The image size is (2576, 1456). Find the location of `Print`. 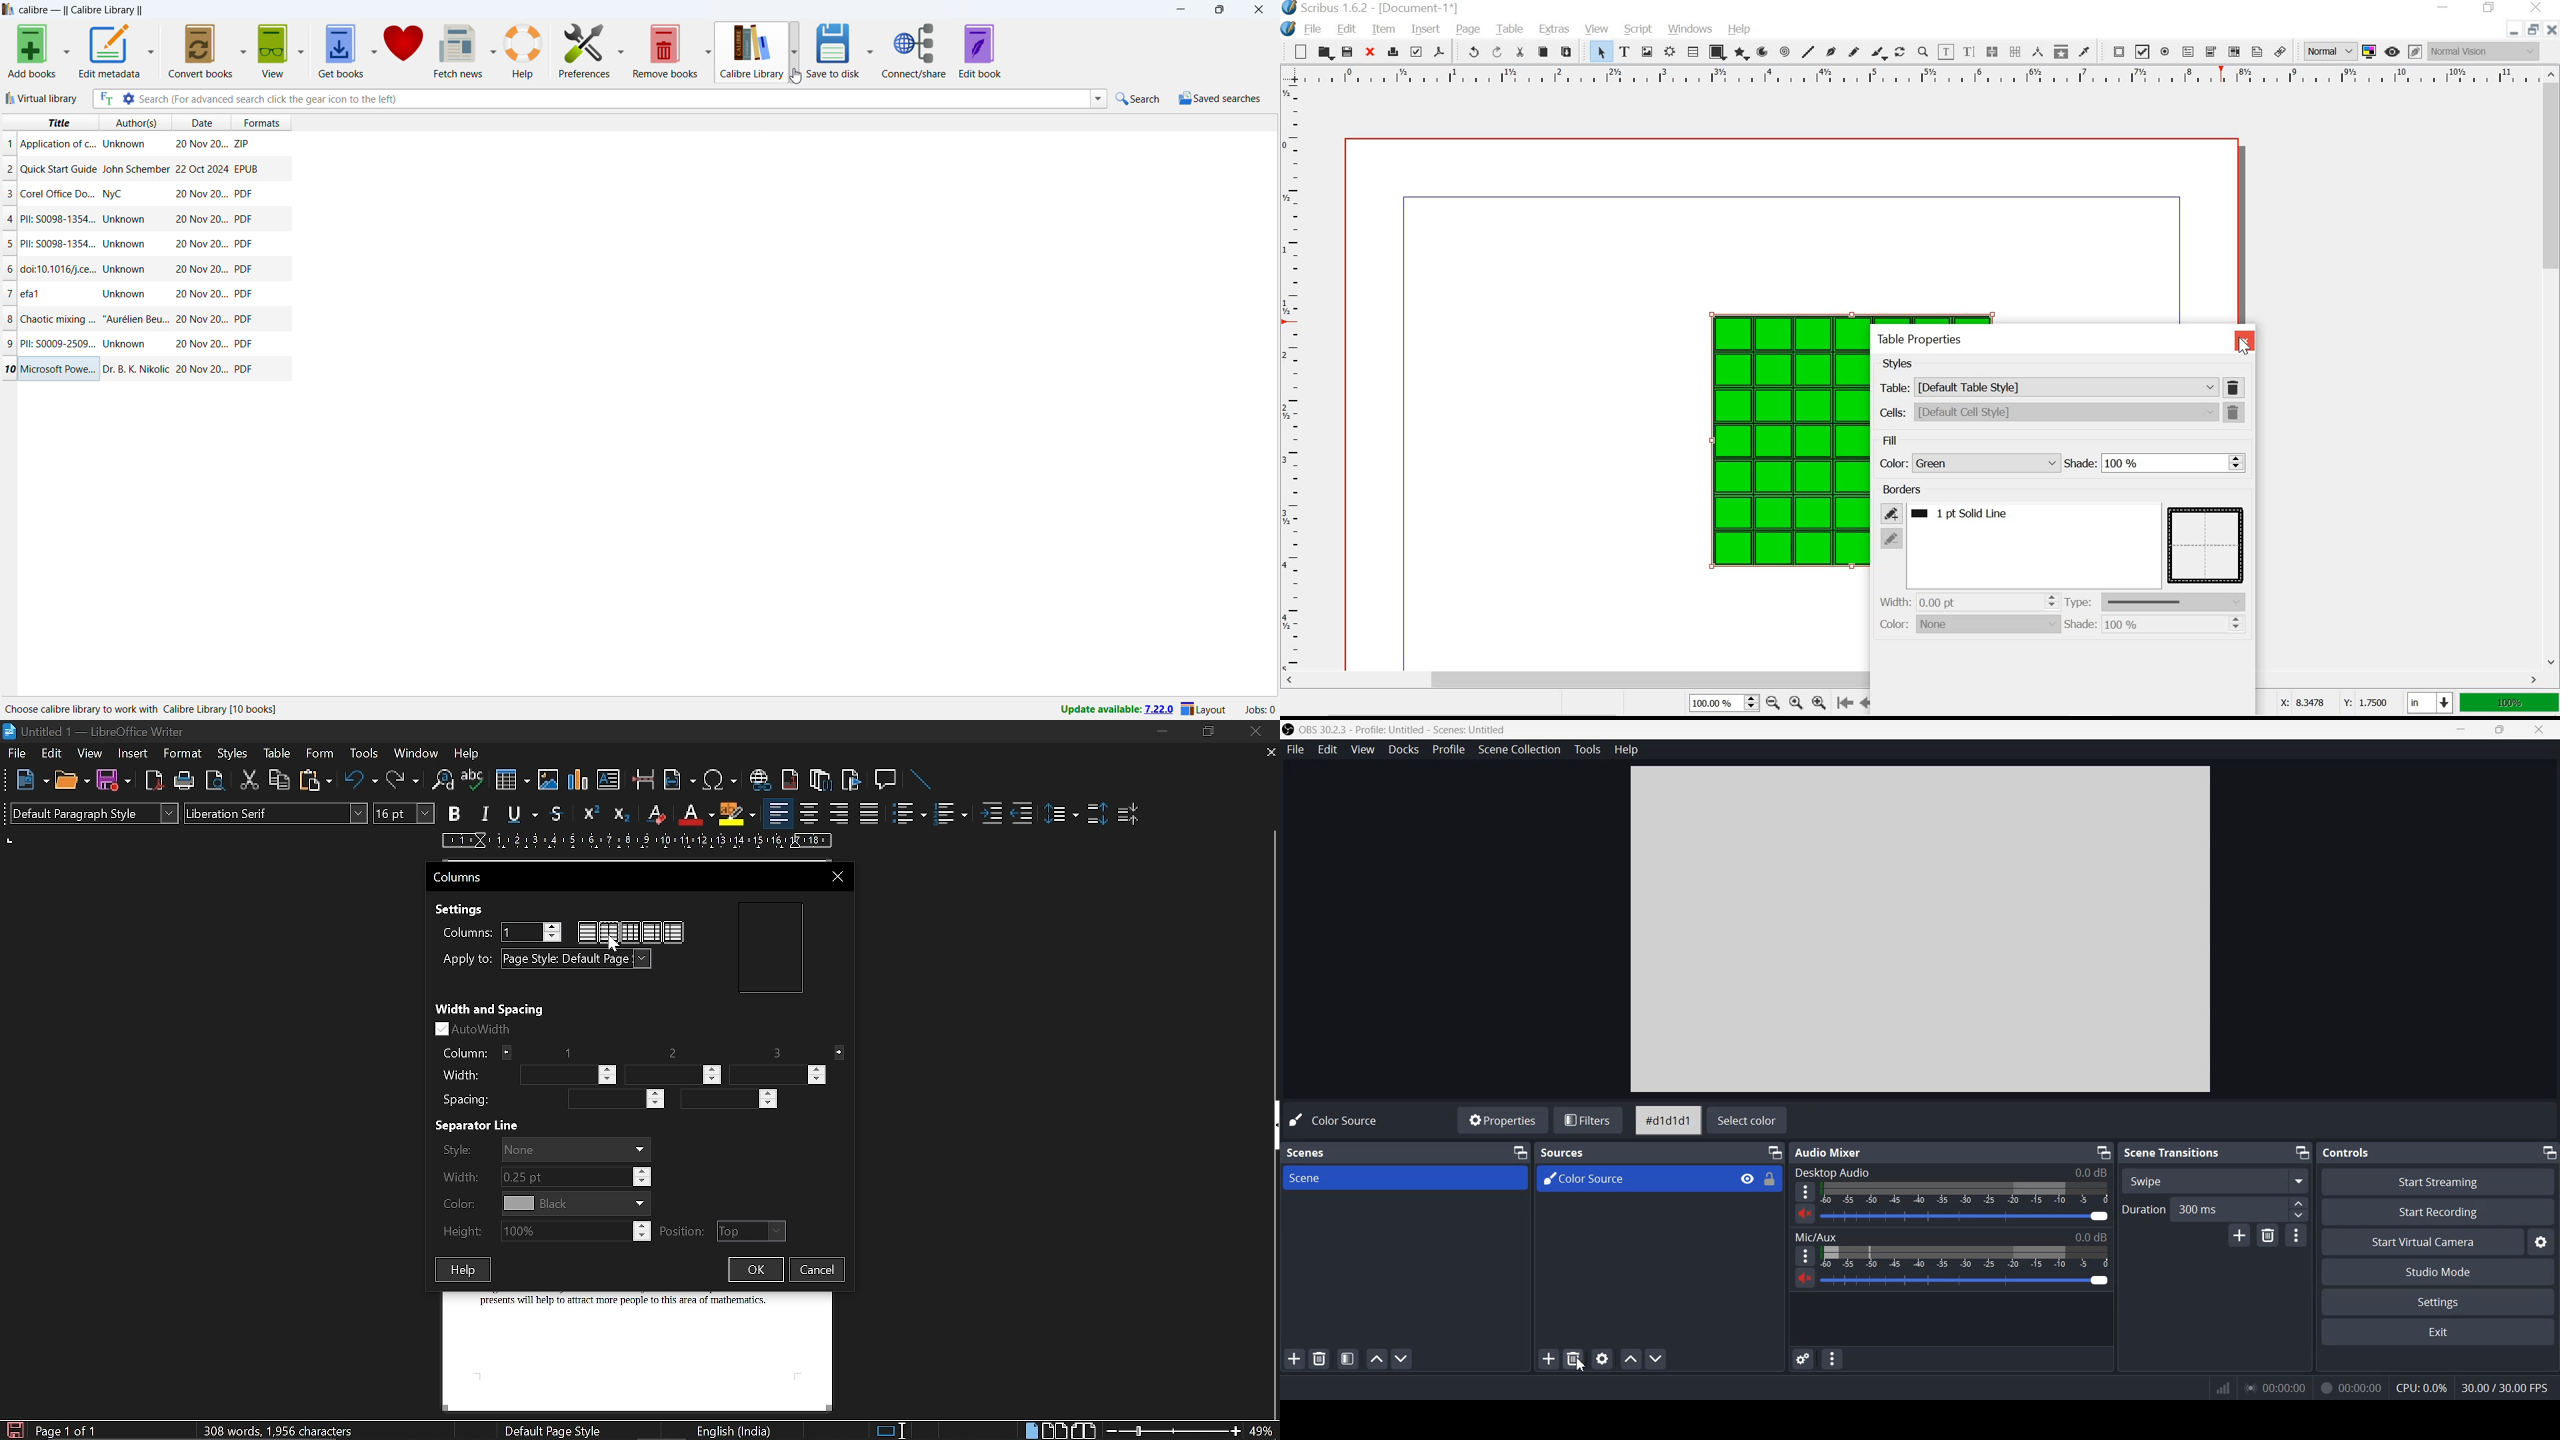

Print is located at coordinates (186, 782).